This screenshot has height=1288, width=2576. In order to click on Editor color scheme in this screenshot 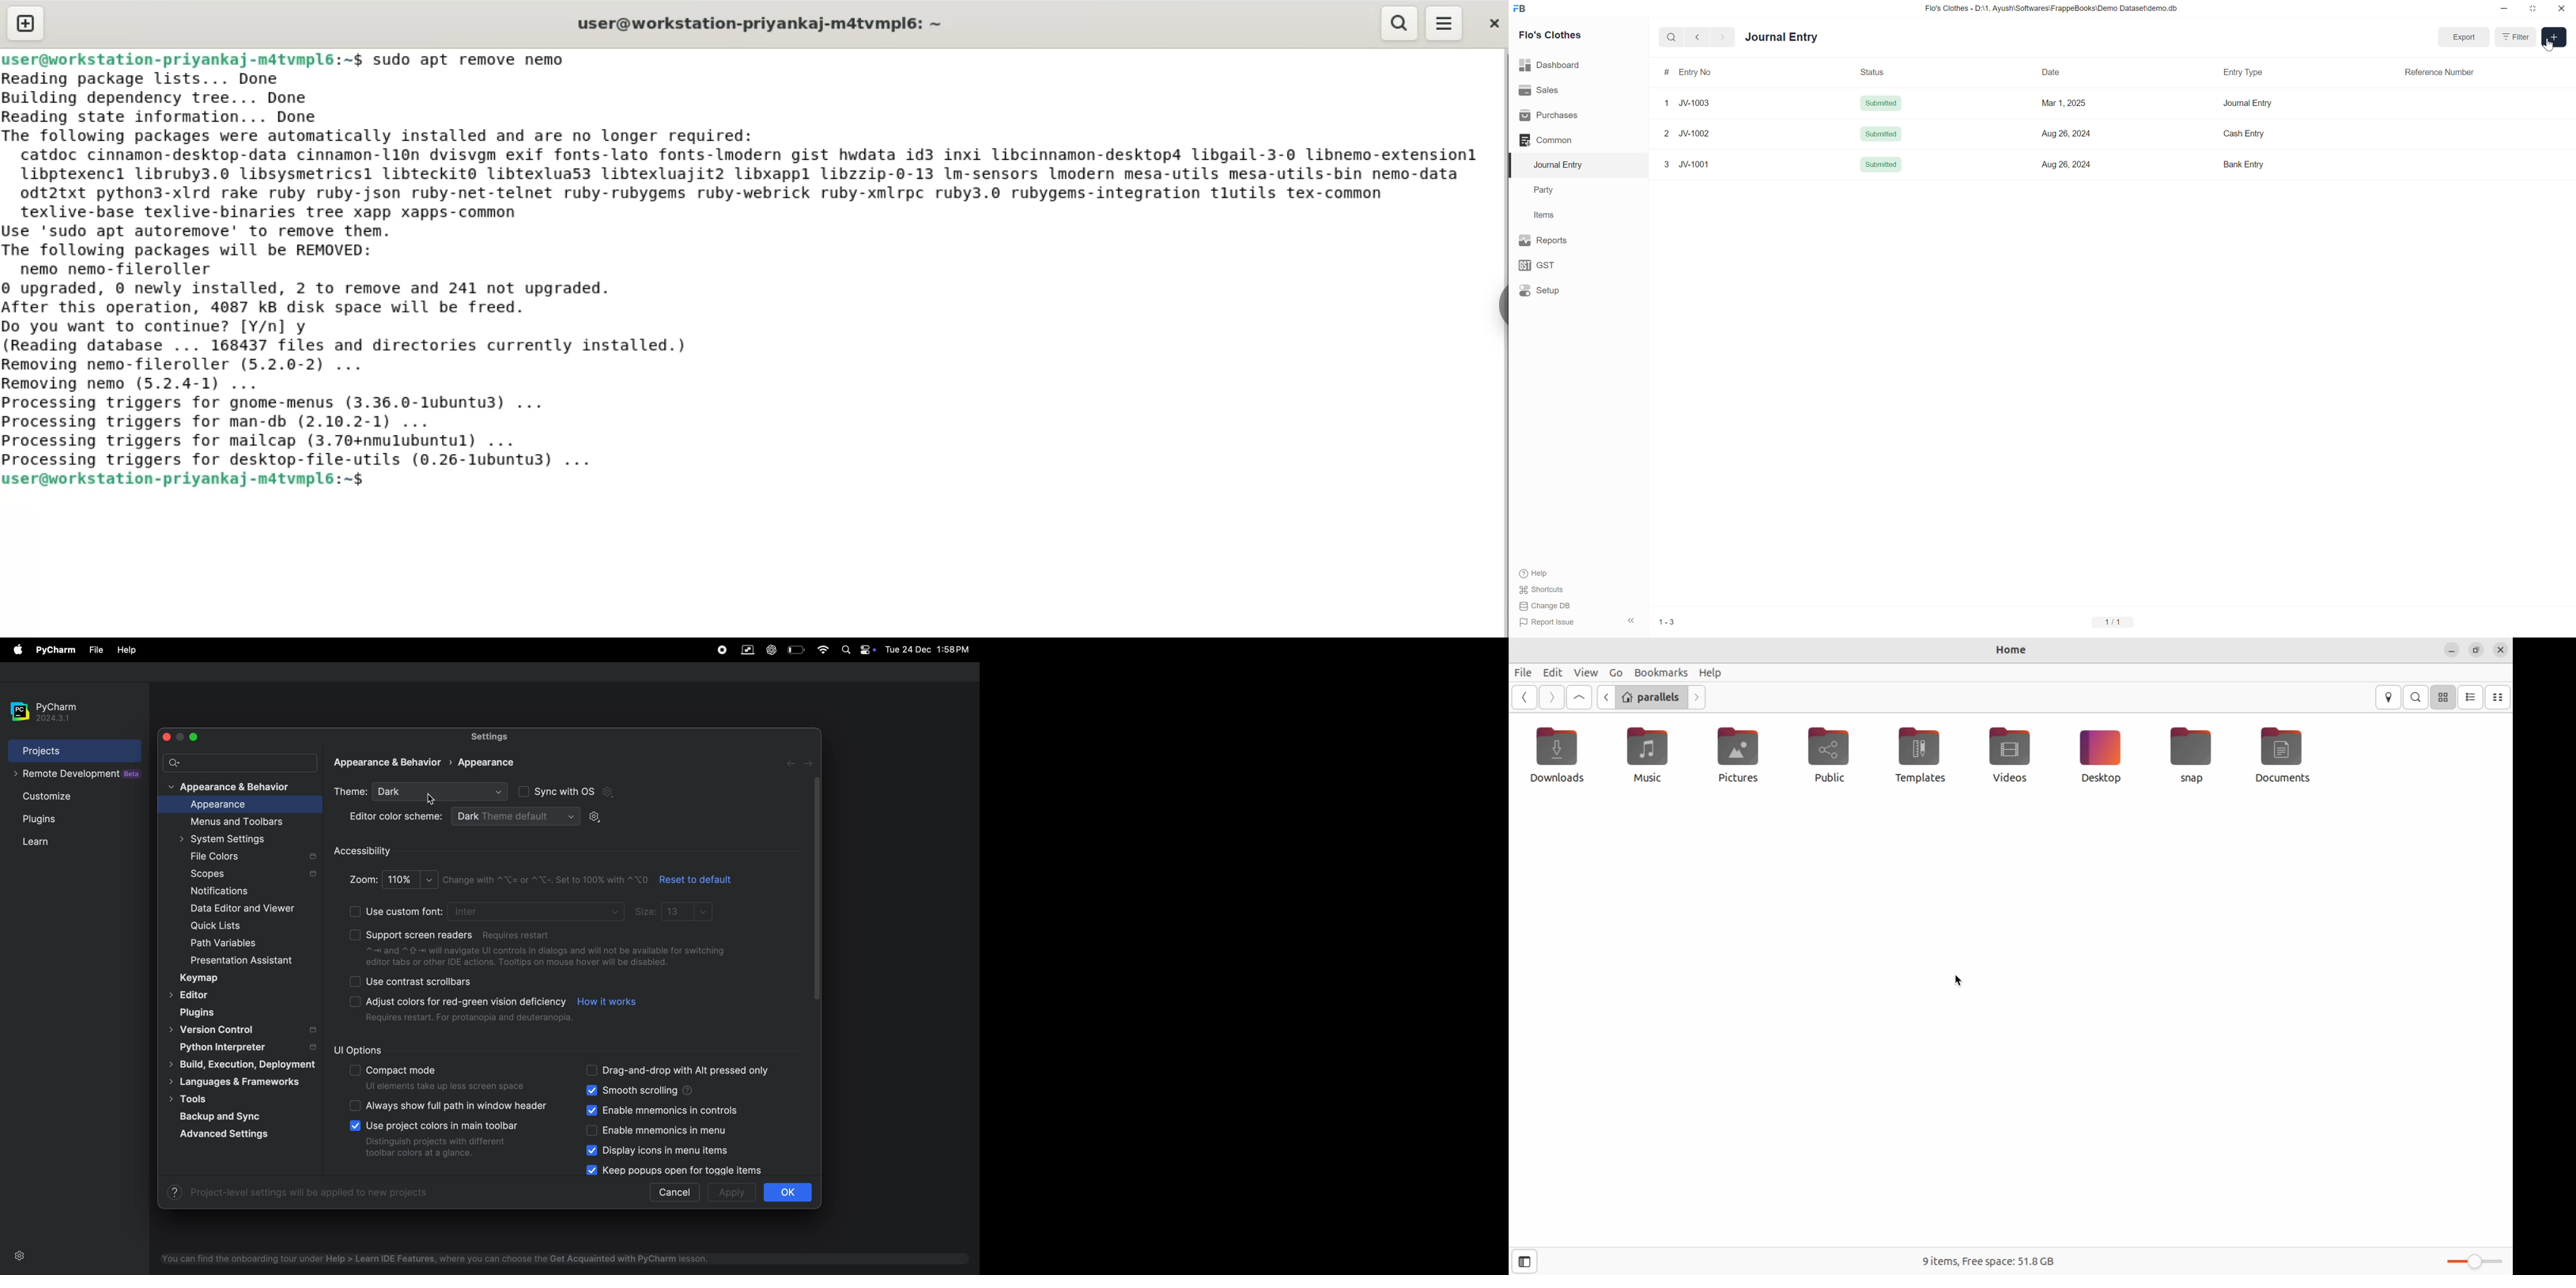, I will do `click(396, 817)`.